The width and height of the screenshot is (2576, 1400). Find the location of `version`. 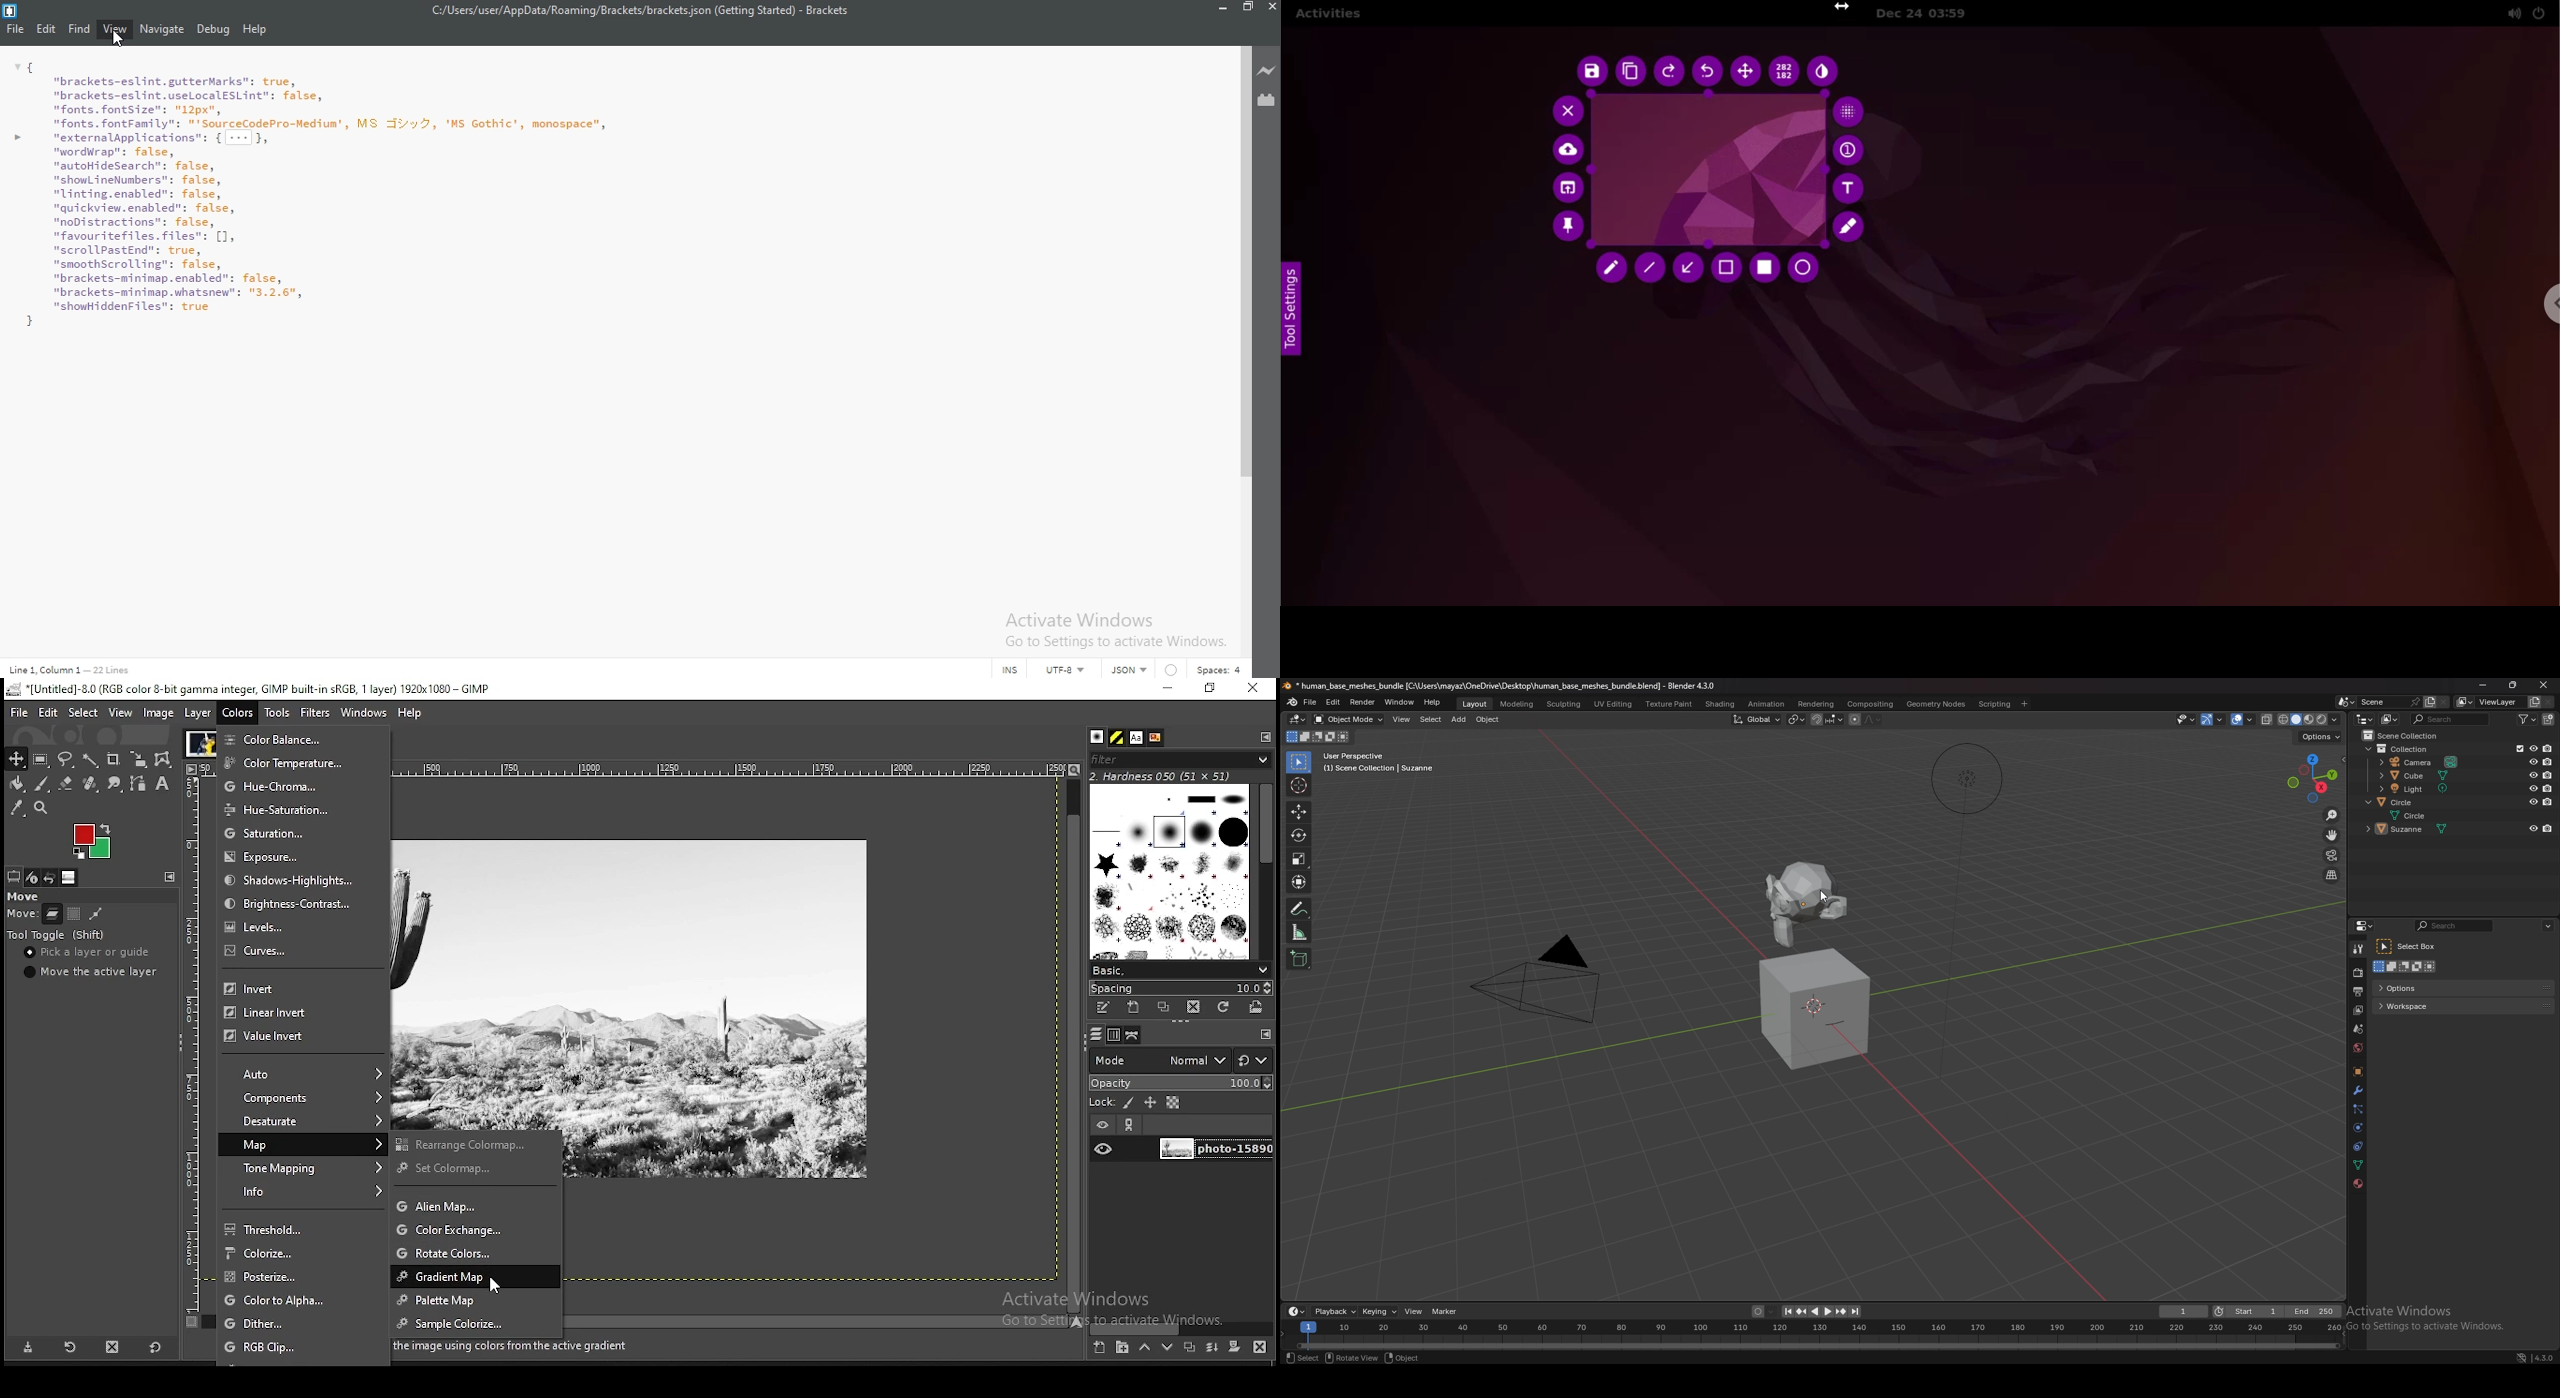

version is located at coordinates (2544, 1359).